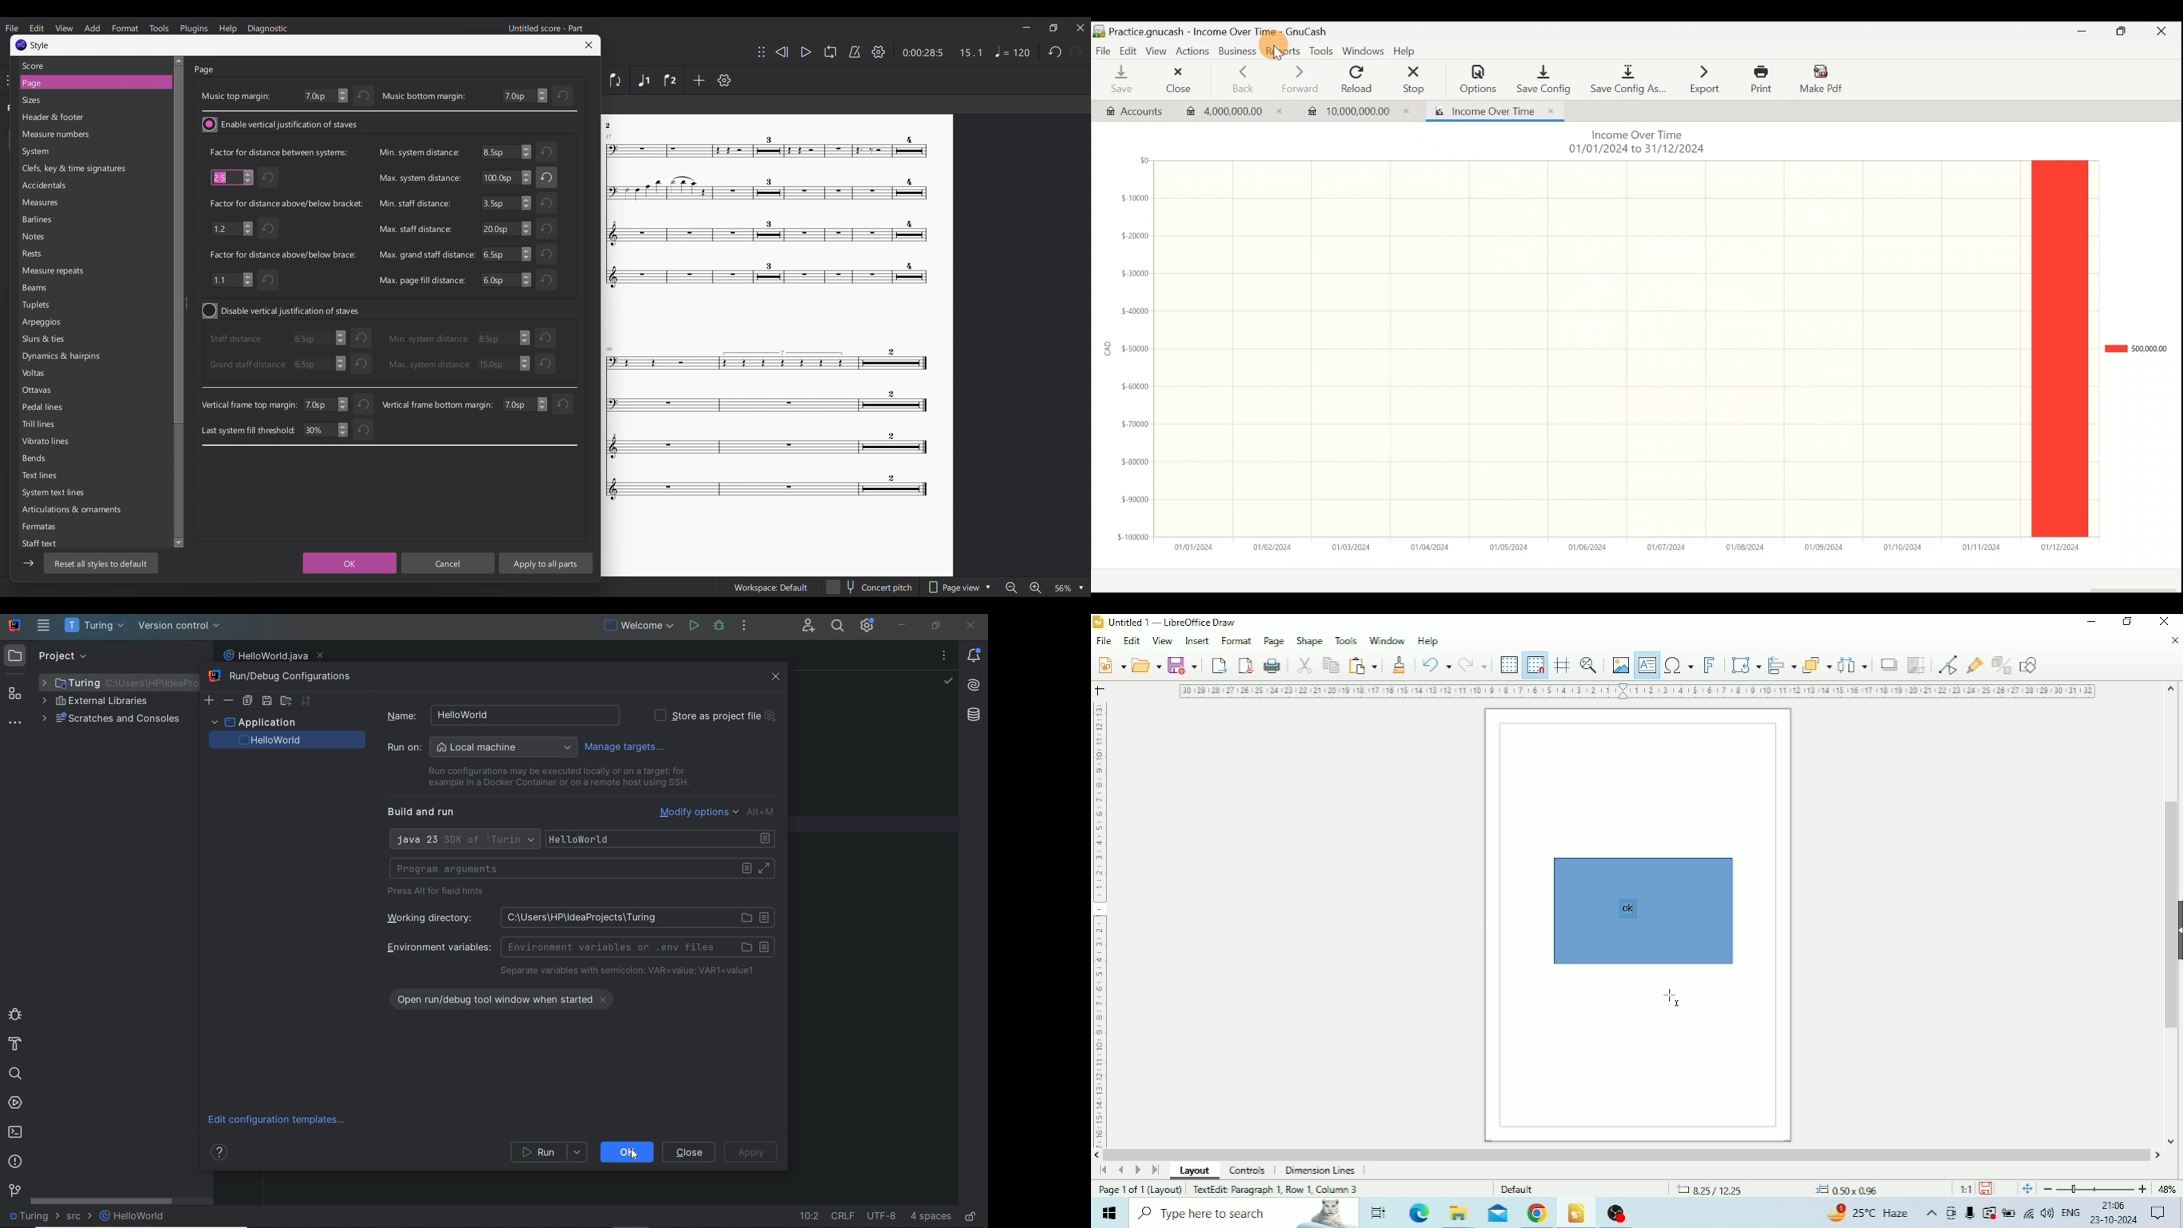 This screenshot has height=1232, width=2184. I want to click on x-axis (date range), so click(1616, 547).